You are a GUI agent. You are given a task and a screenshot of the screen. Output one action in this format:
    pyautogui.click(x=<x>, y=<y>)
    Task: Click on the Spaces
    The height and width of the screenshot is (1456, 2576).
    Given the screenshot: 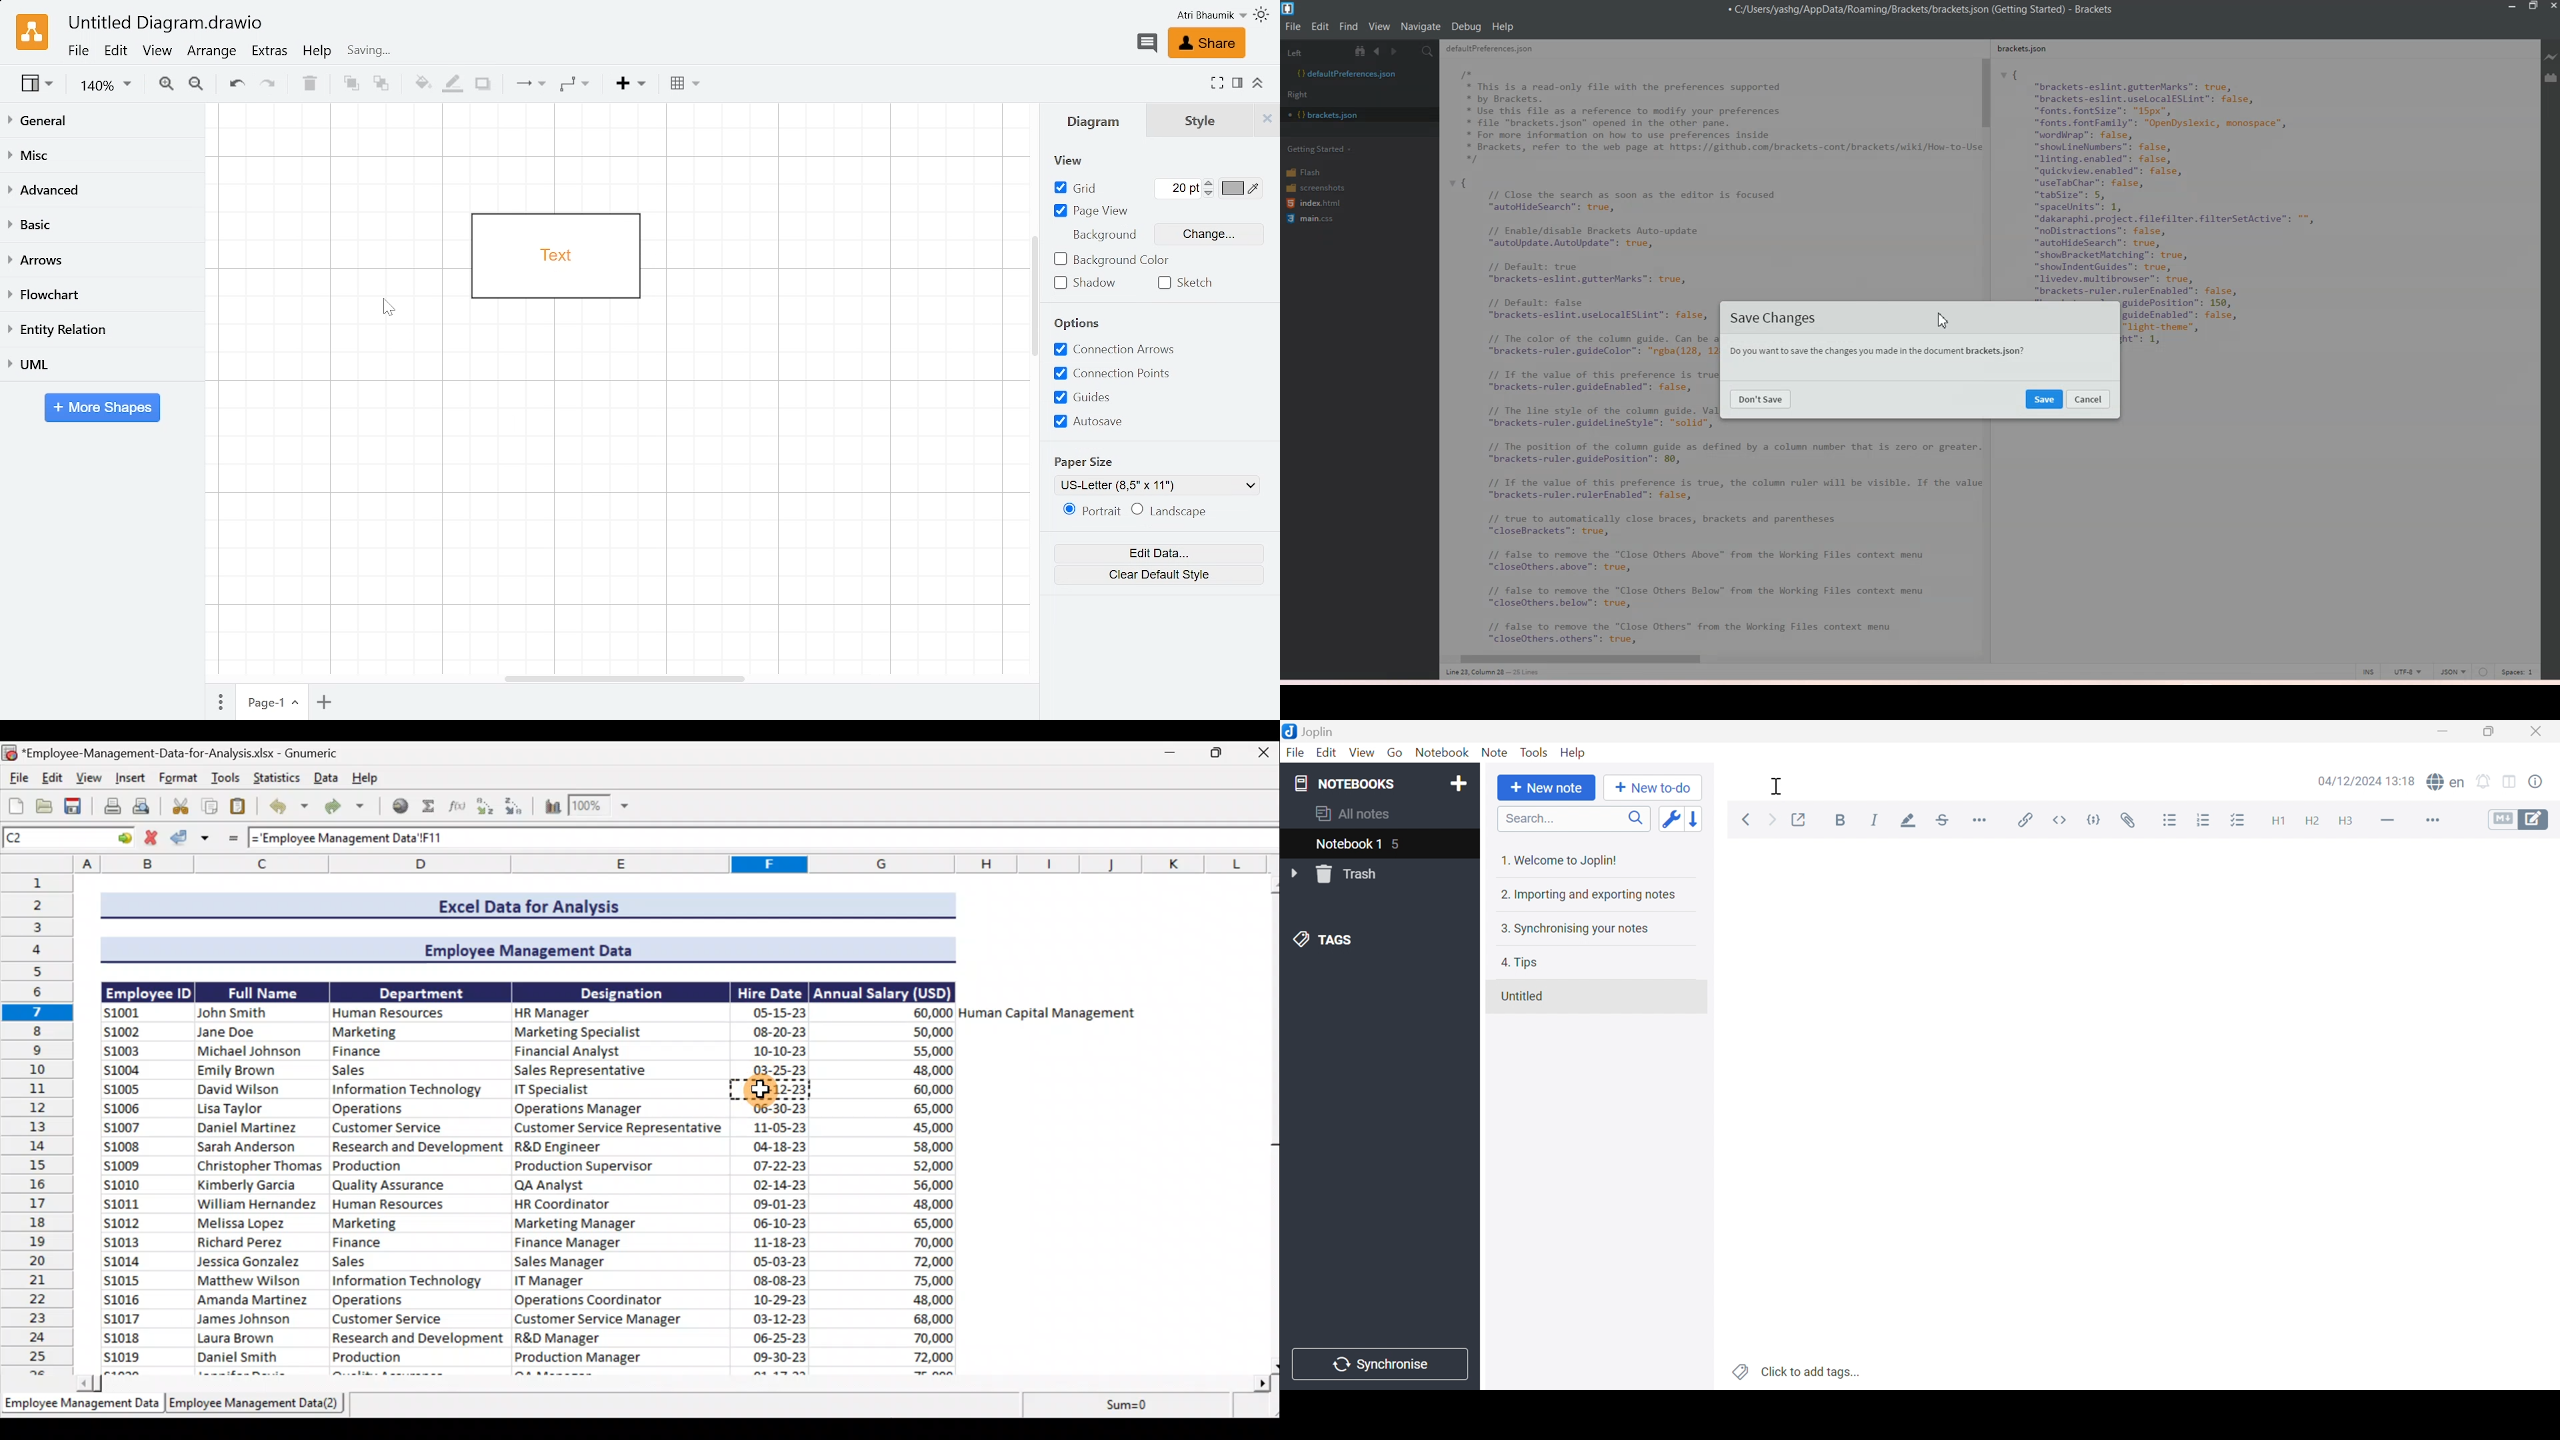 What is the action you would take?
    pyautogui.click(x=2520, y=671)
    